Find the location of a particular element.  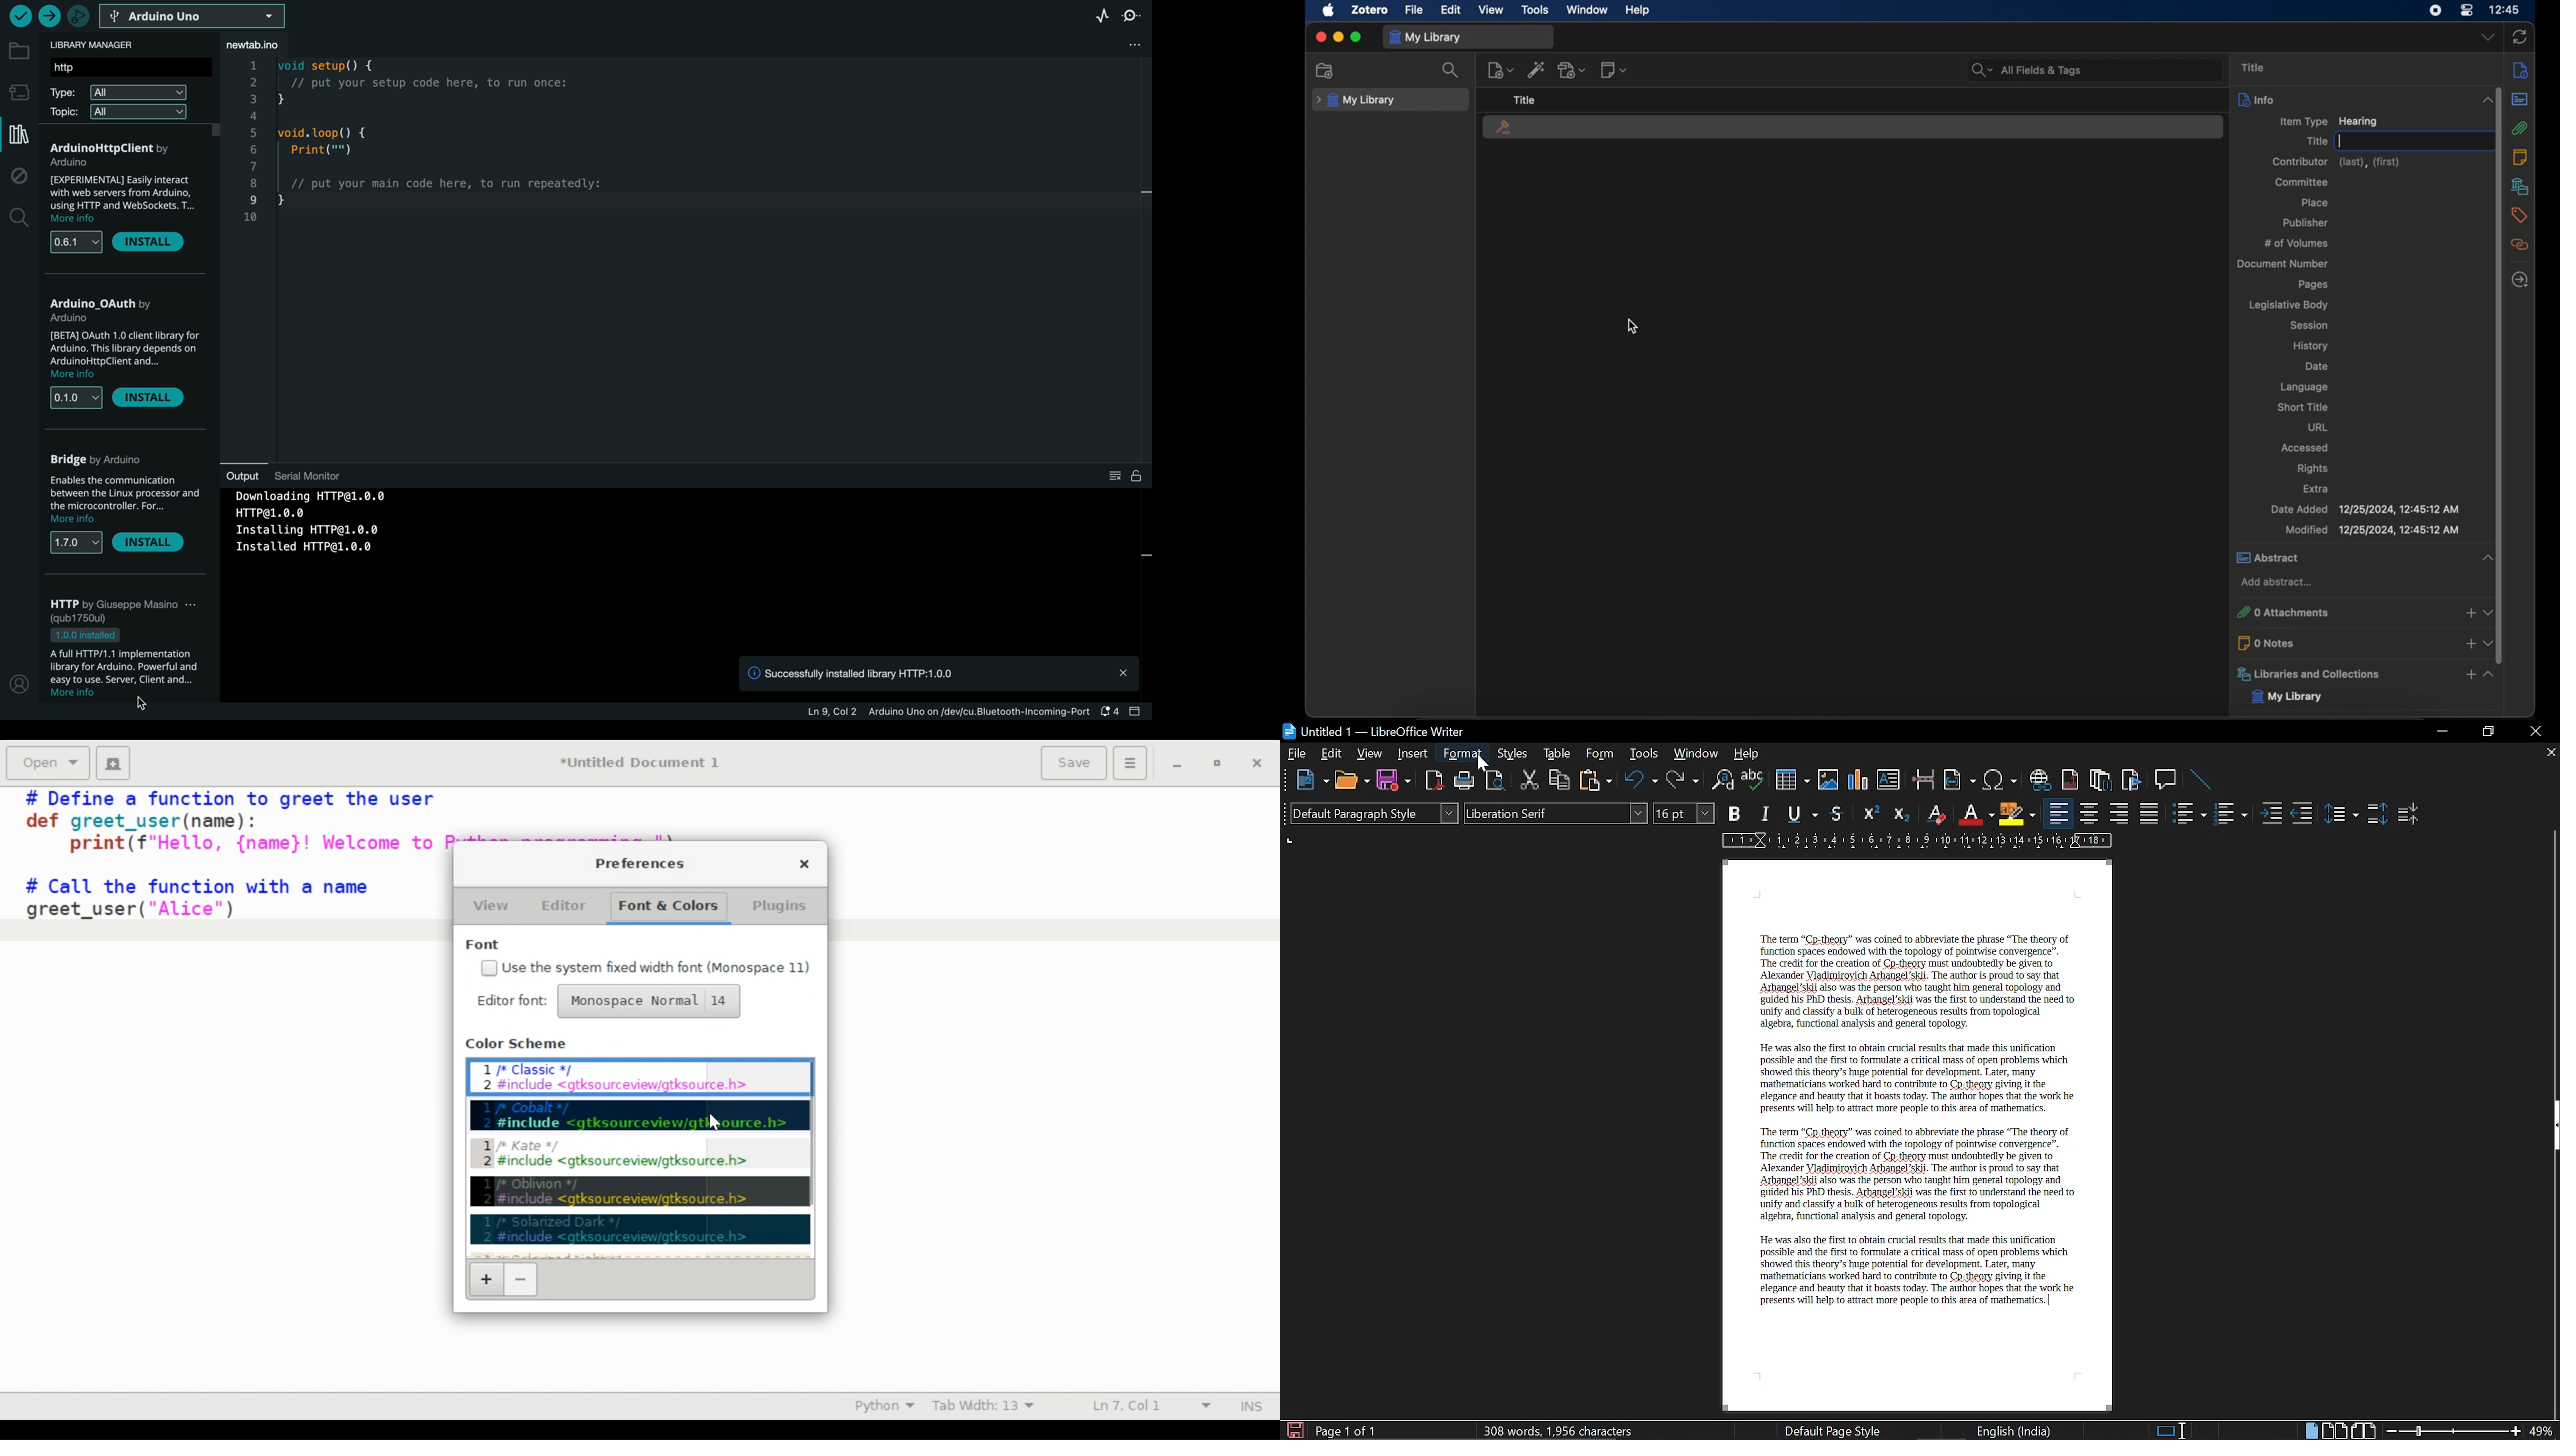

downloading is located at coordinates (318, 527).